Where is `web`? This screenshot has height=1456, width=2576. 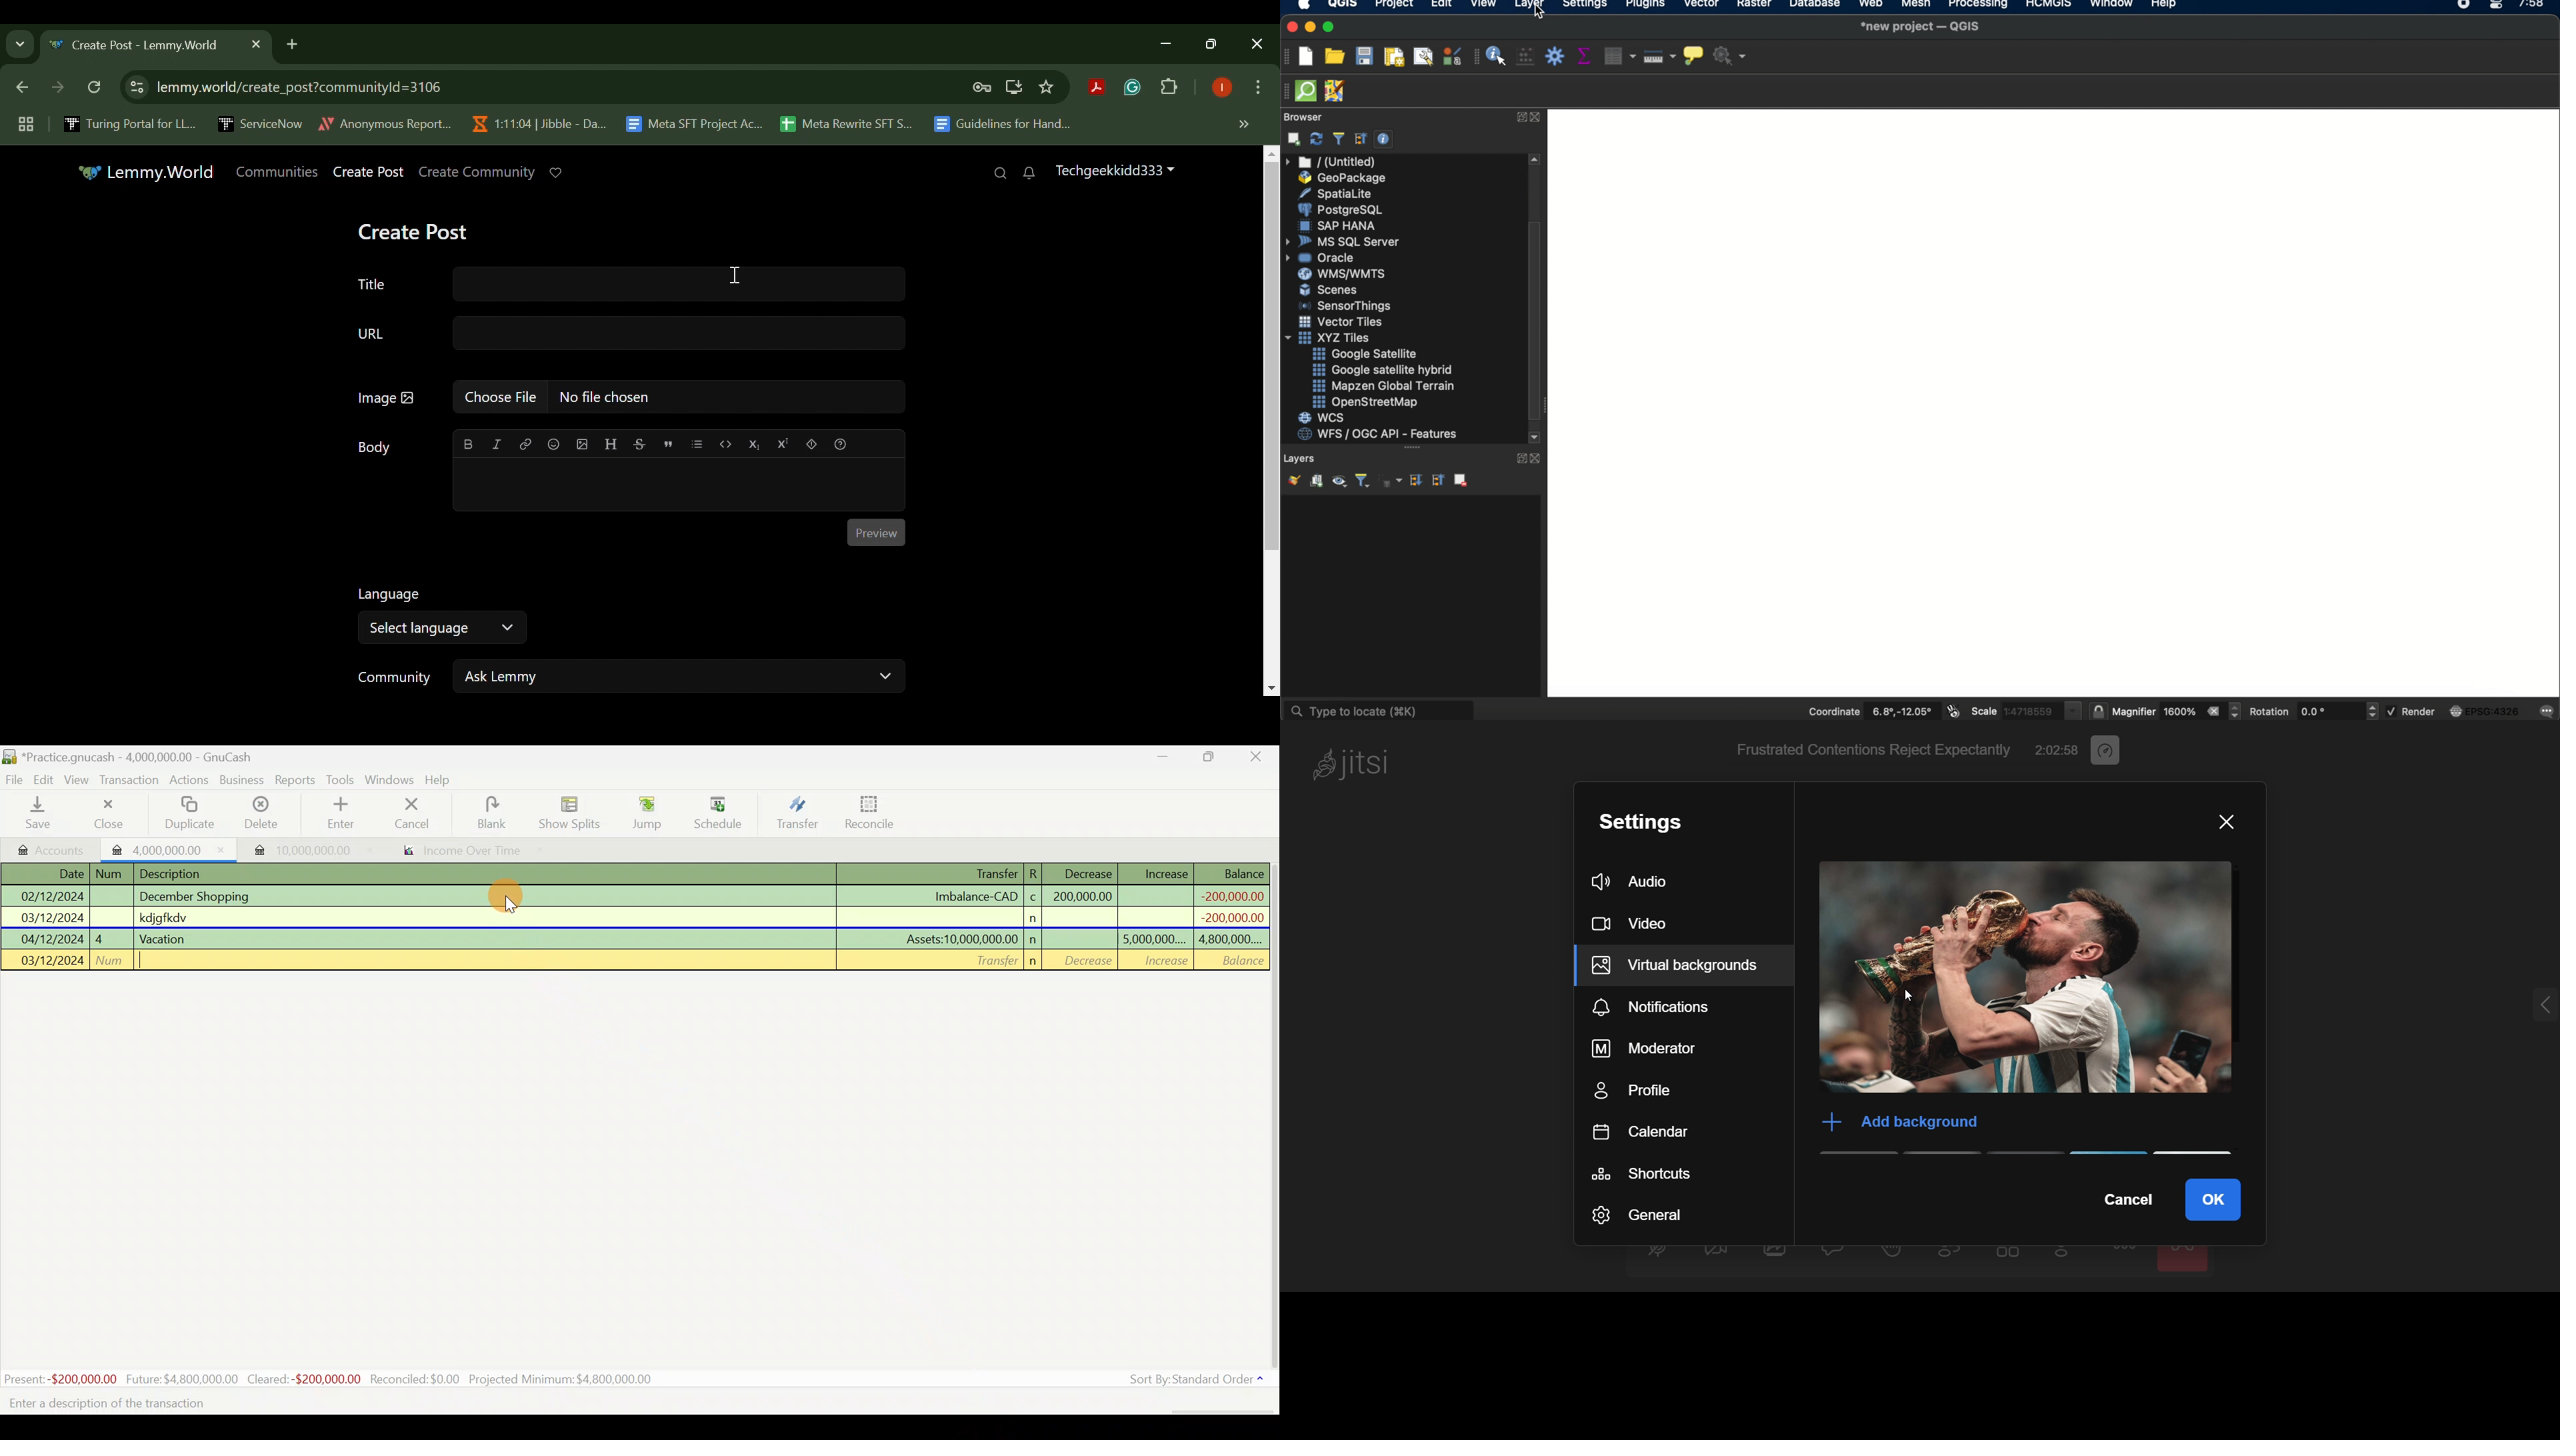 web is located at coordinates (1871, 5).